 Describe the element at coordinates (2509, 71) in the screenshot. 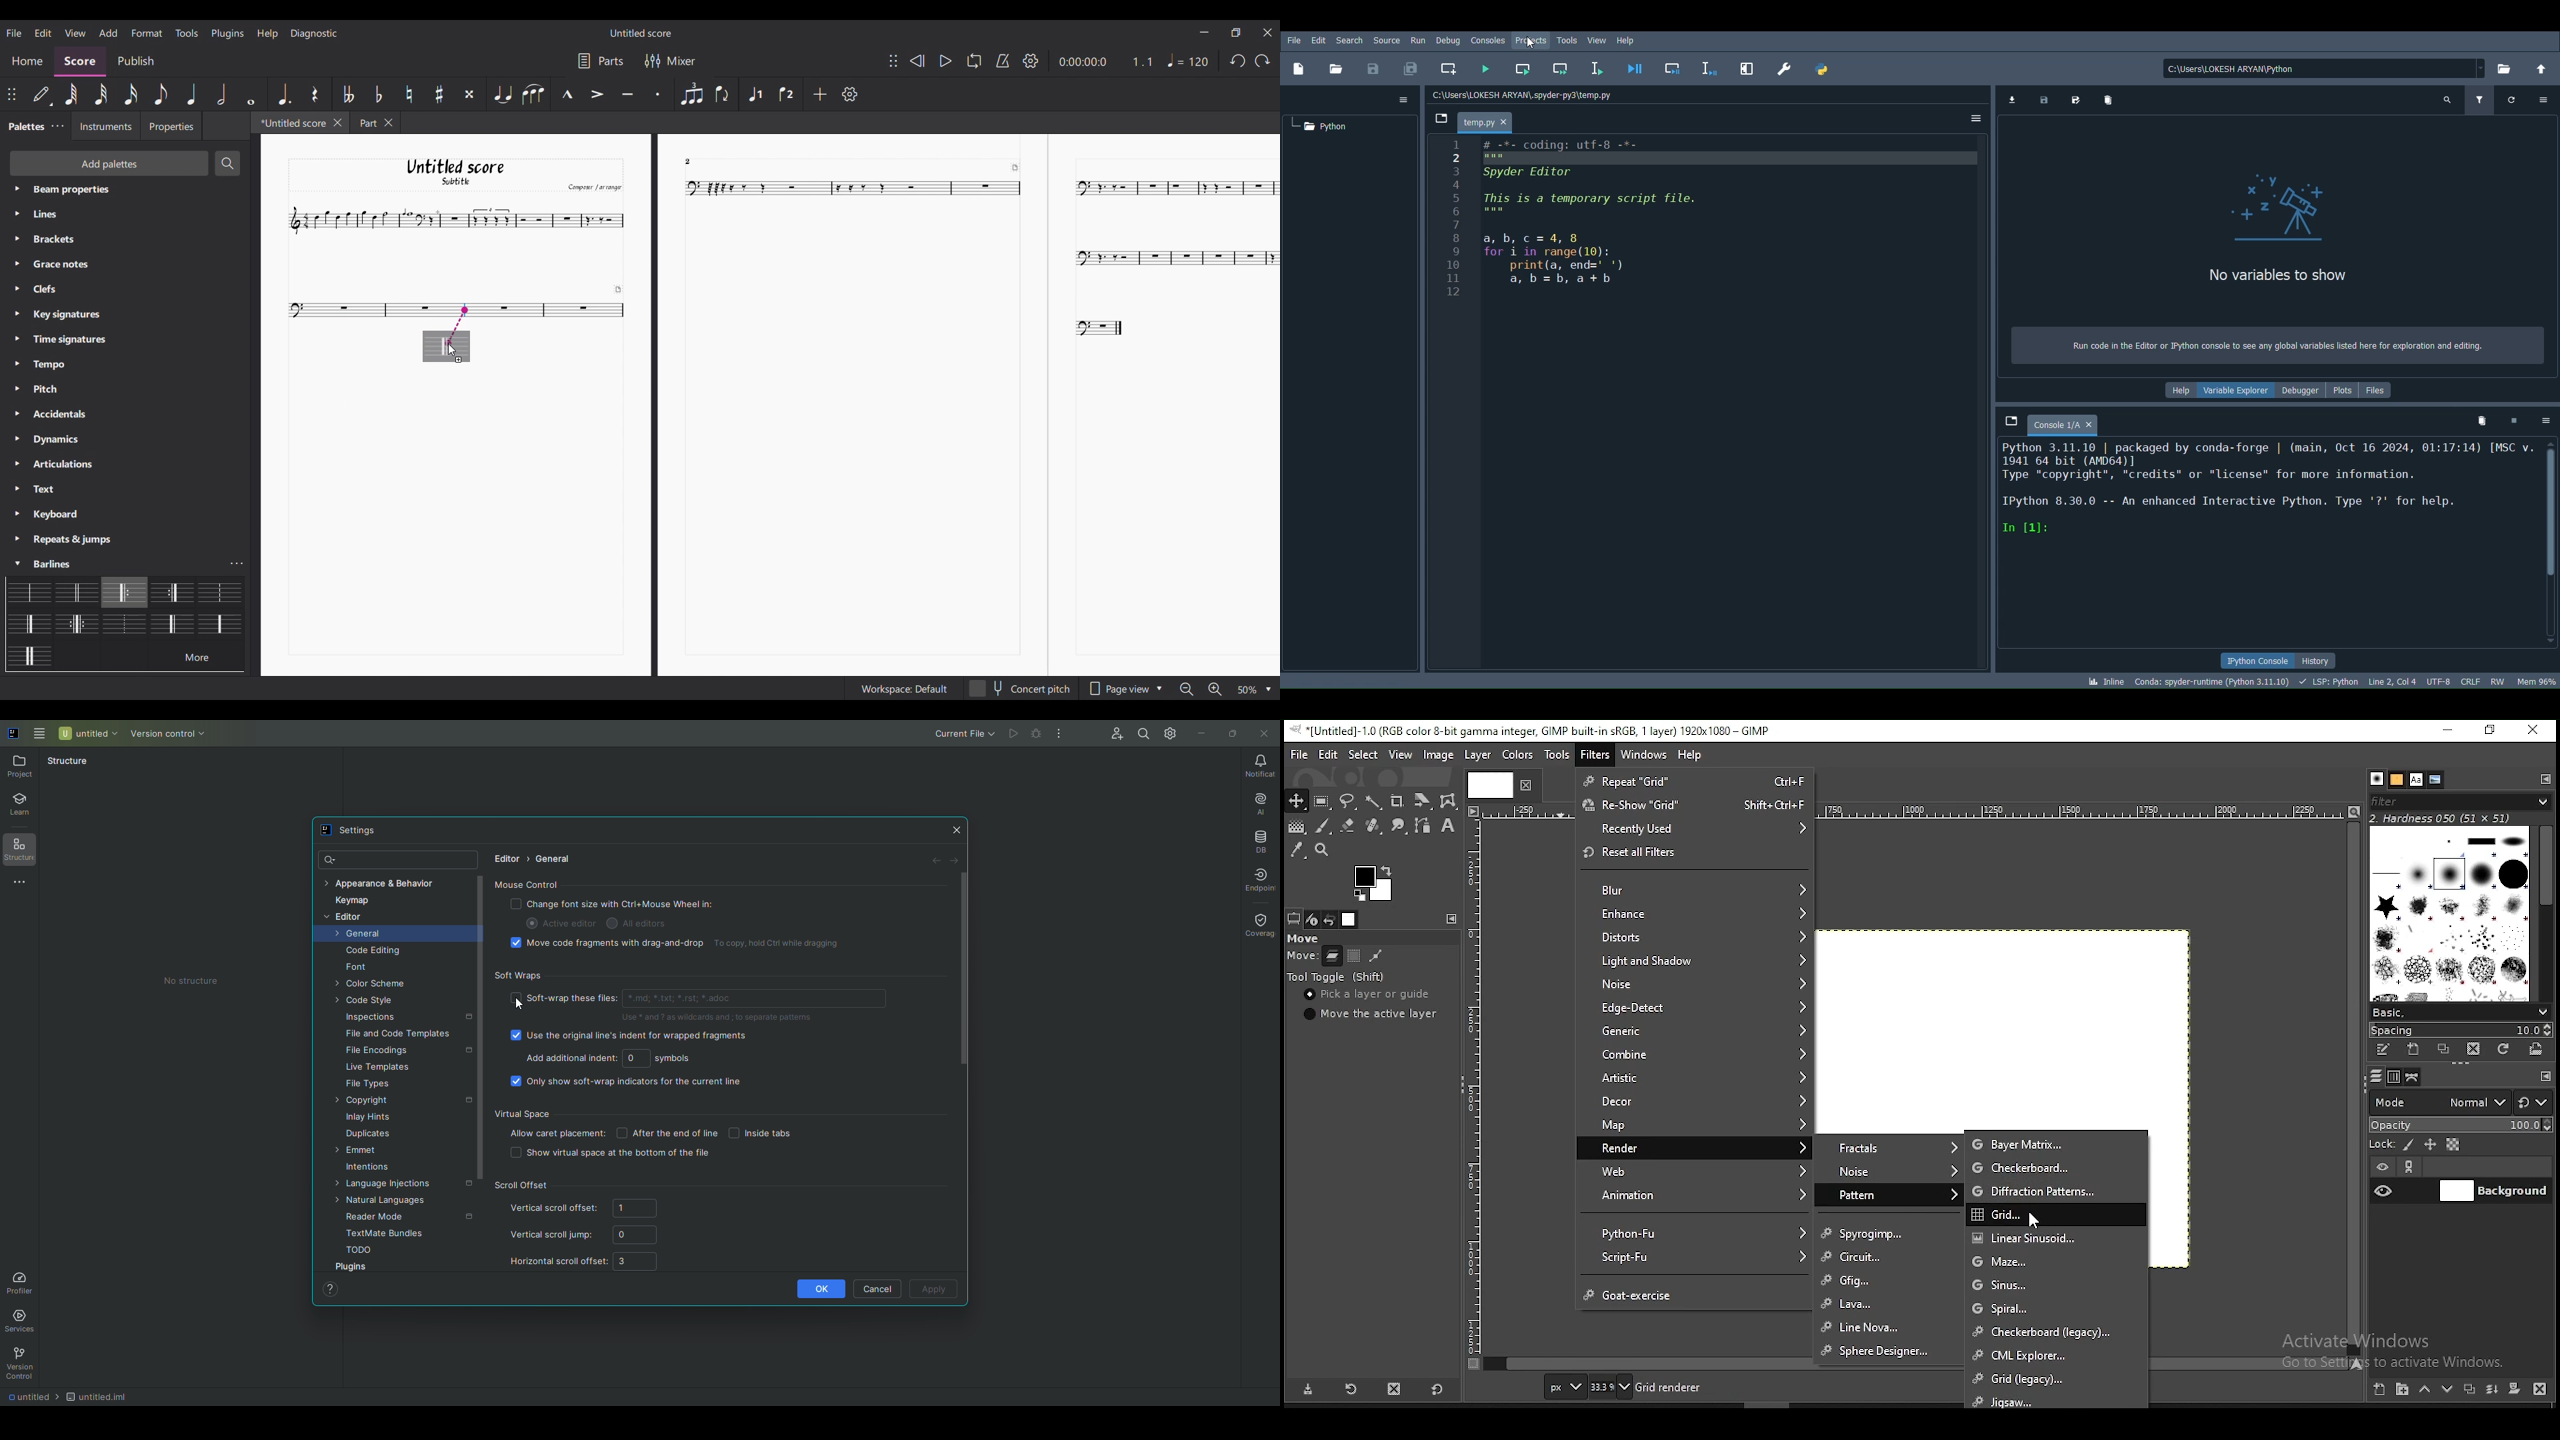

I see `Browse a working directory` at that location.